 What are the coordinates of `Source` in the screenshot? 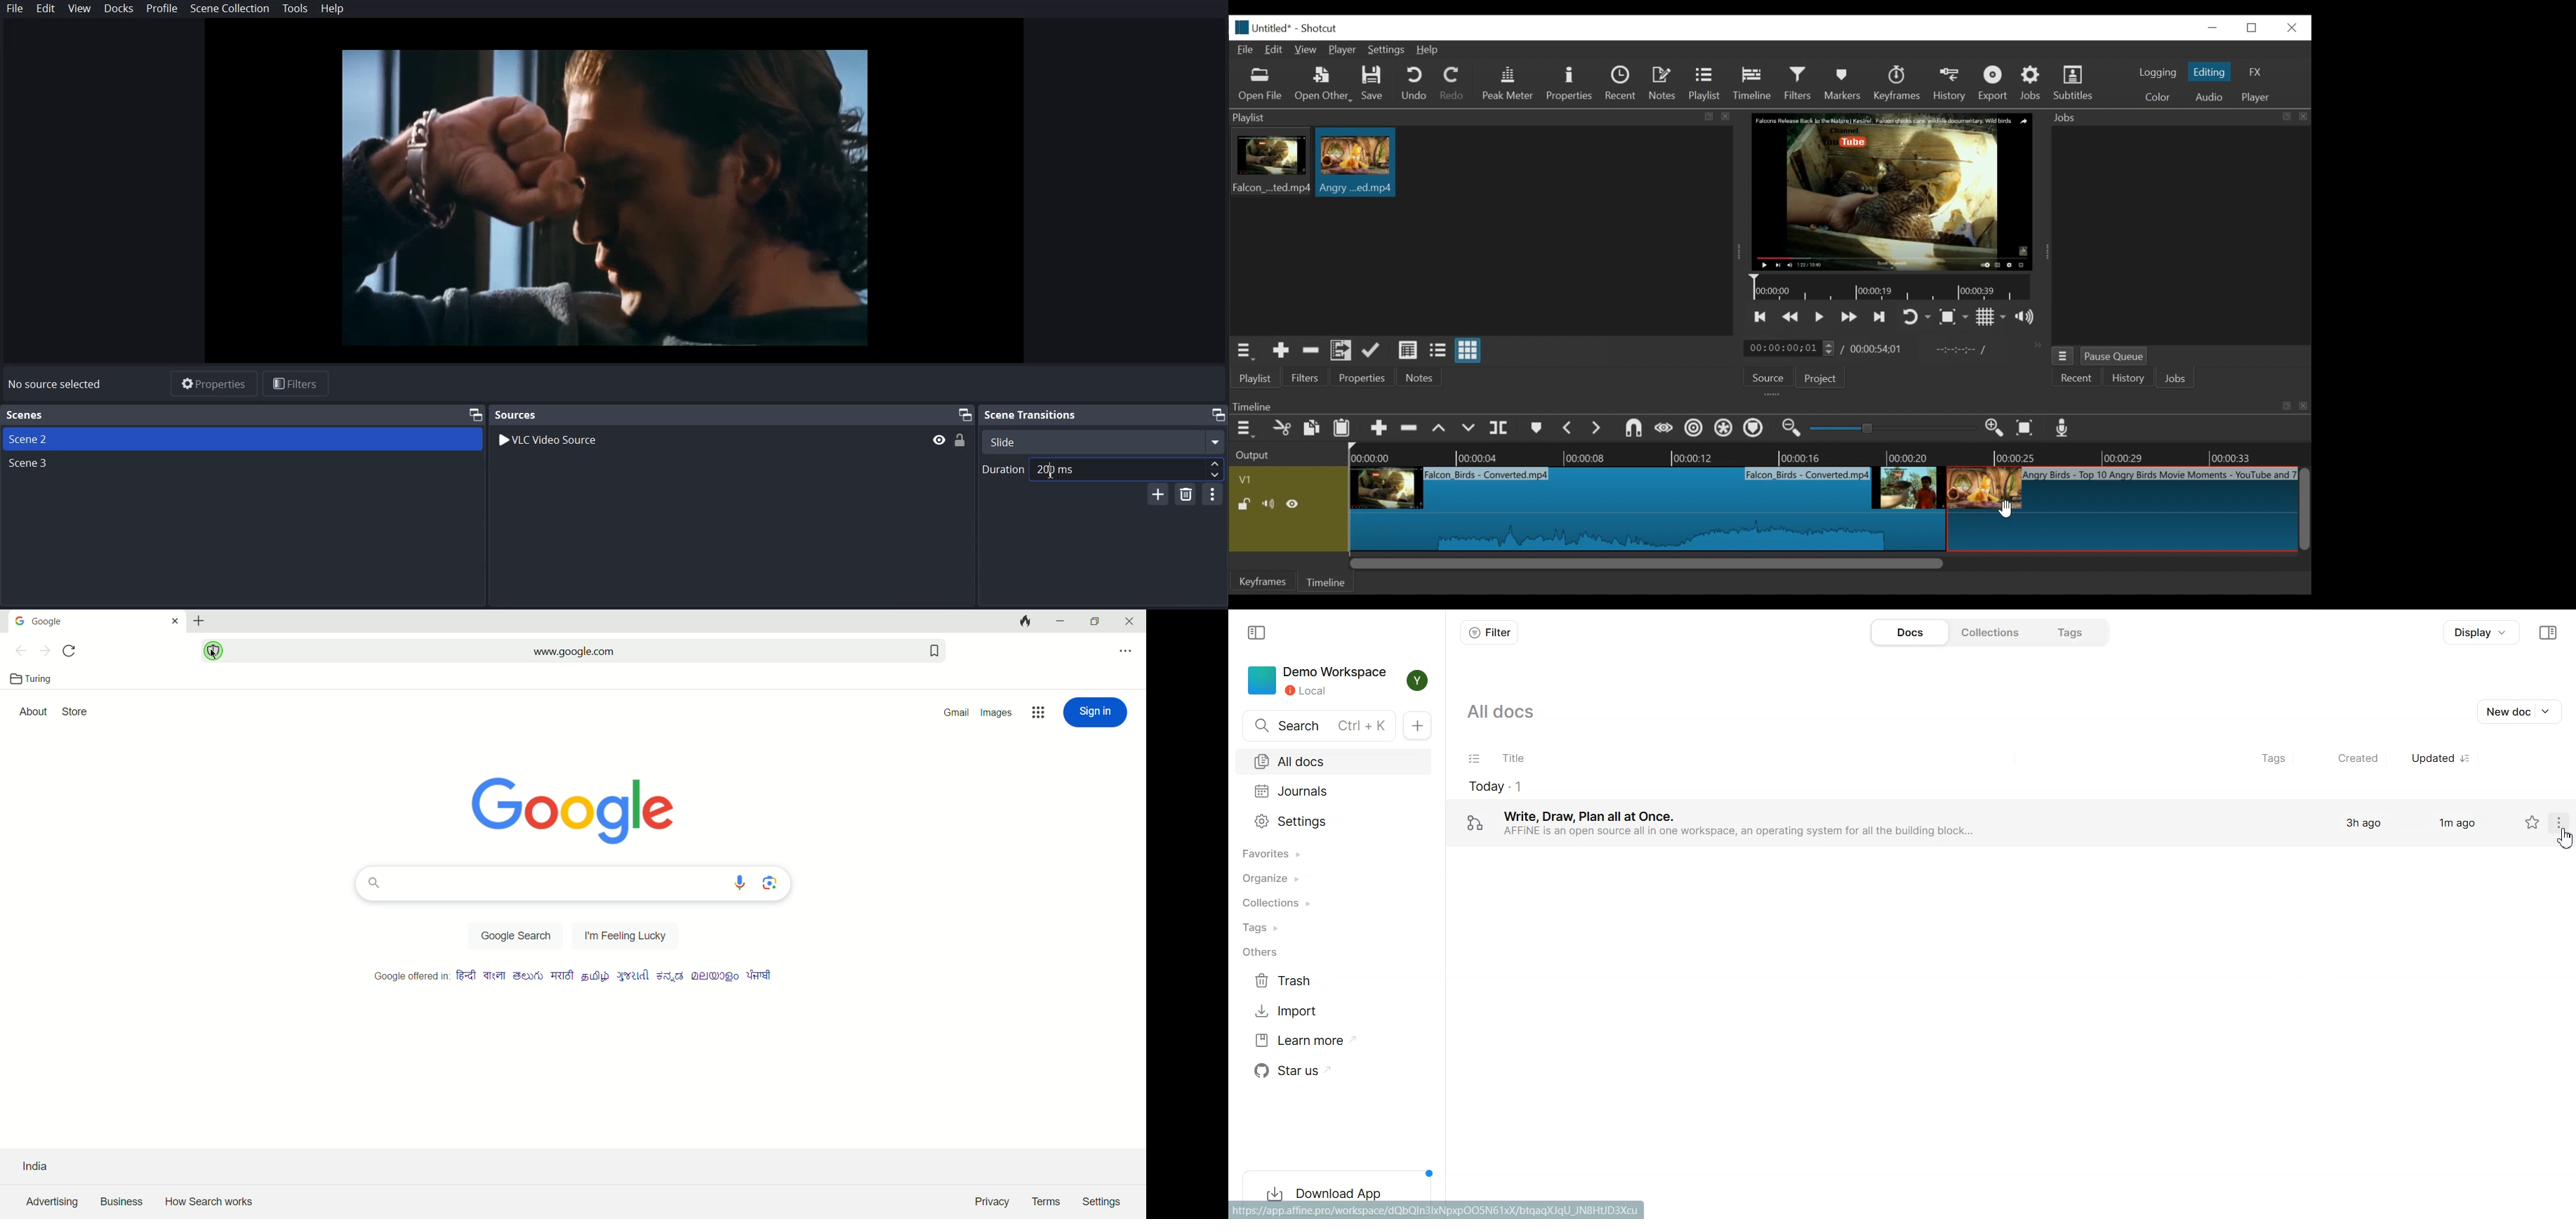 It's located at (1764, 380).